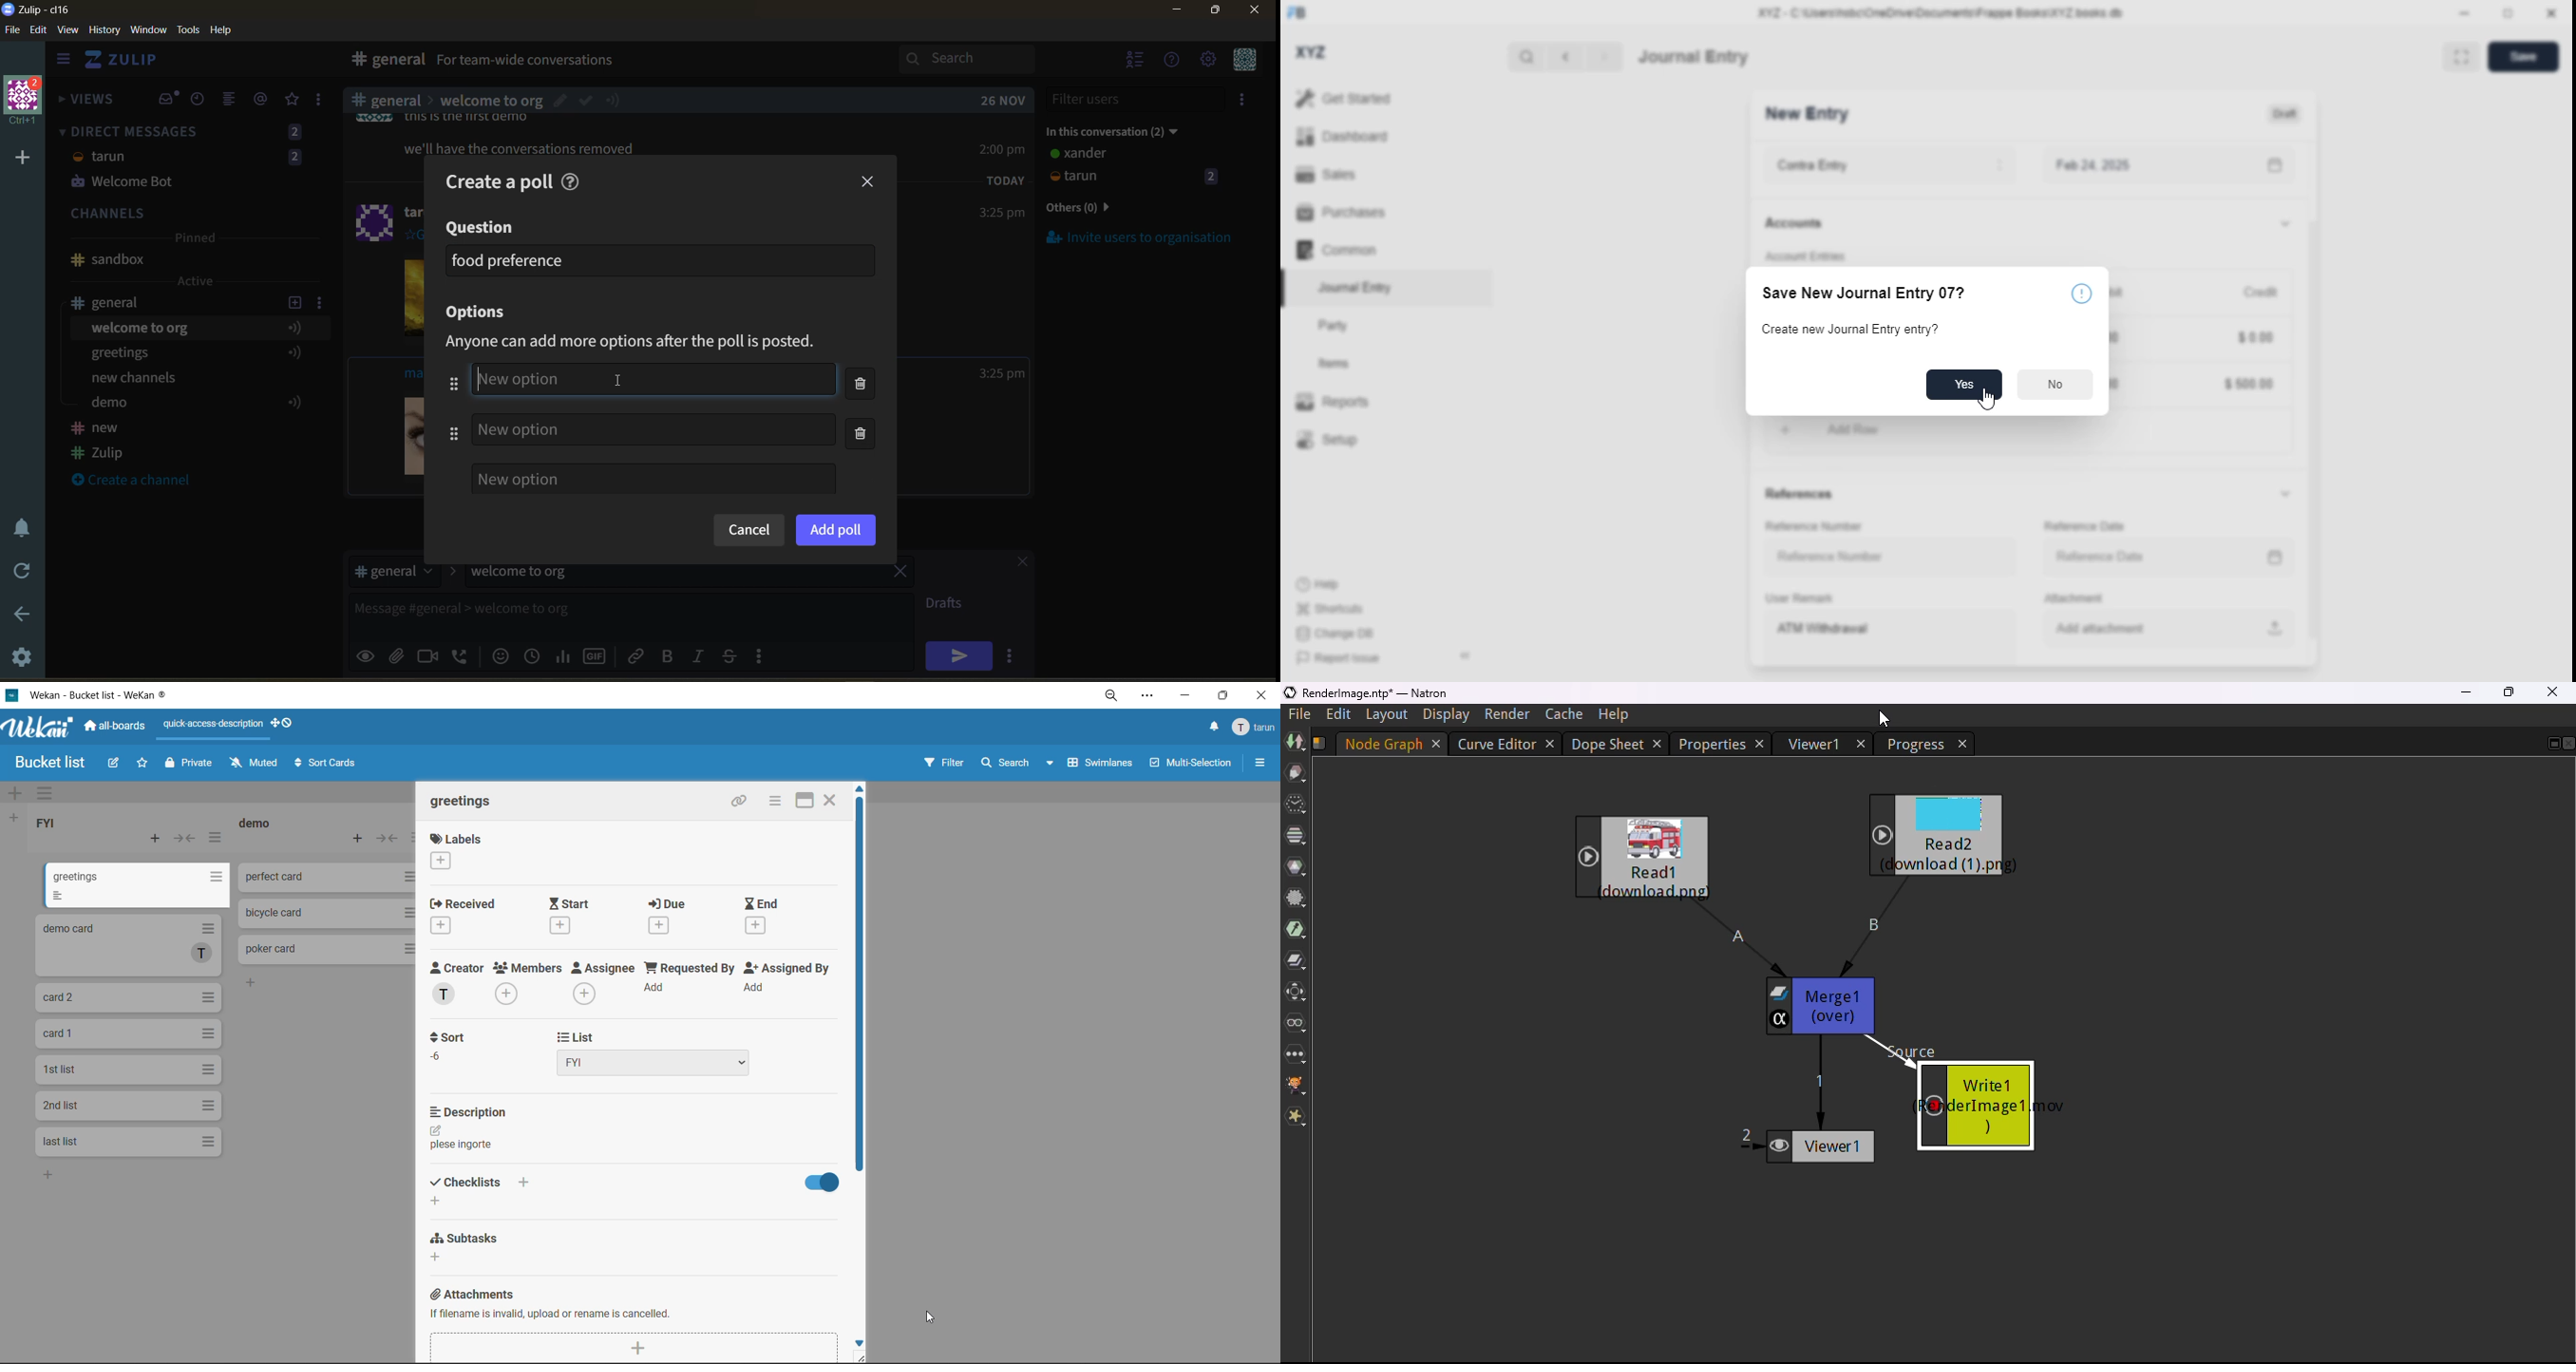  What do you see at coordinates (574, 179) in the screenshot?
I see `help` at bounding box center [574, 179].